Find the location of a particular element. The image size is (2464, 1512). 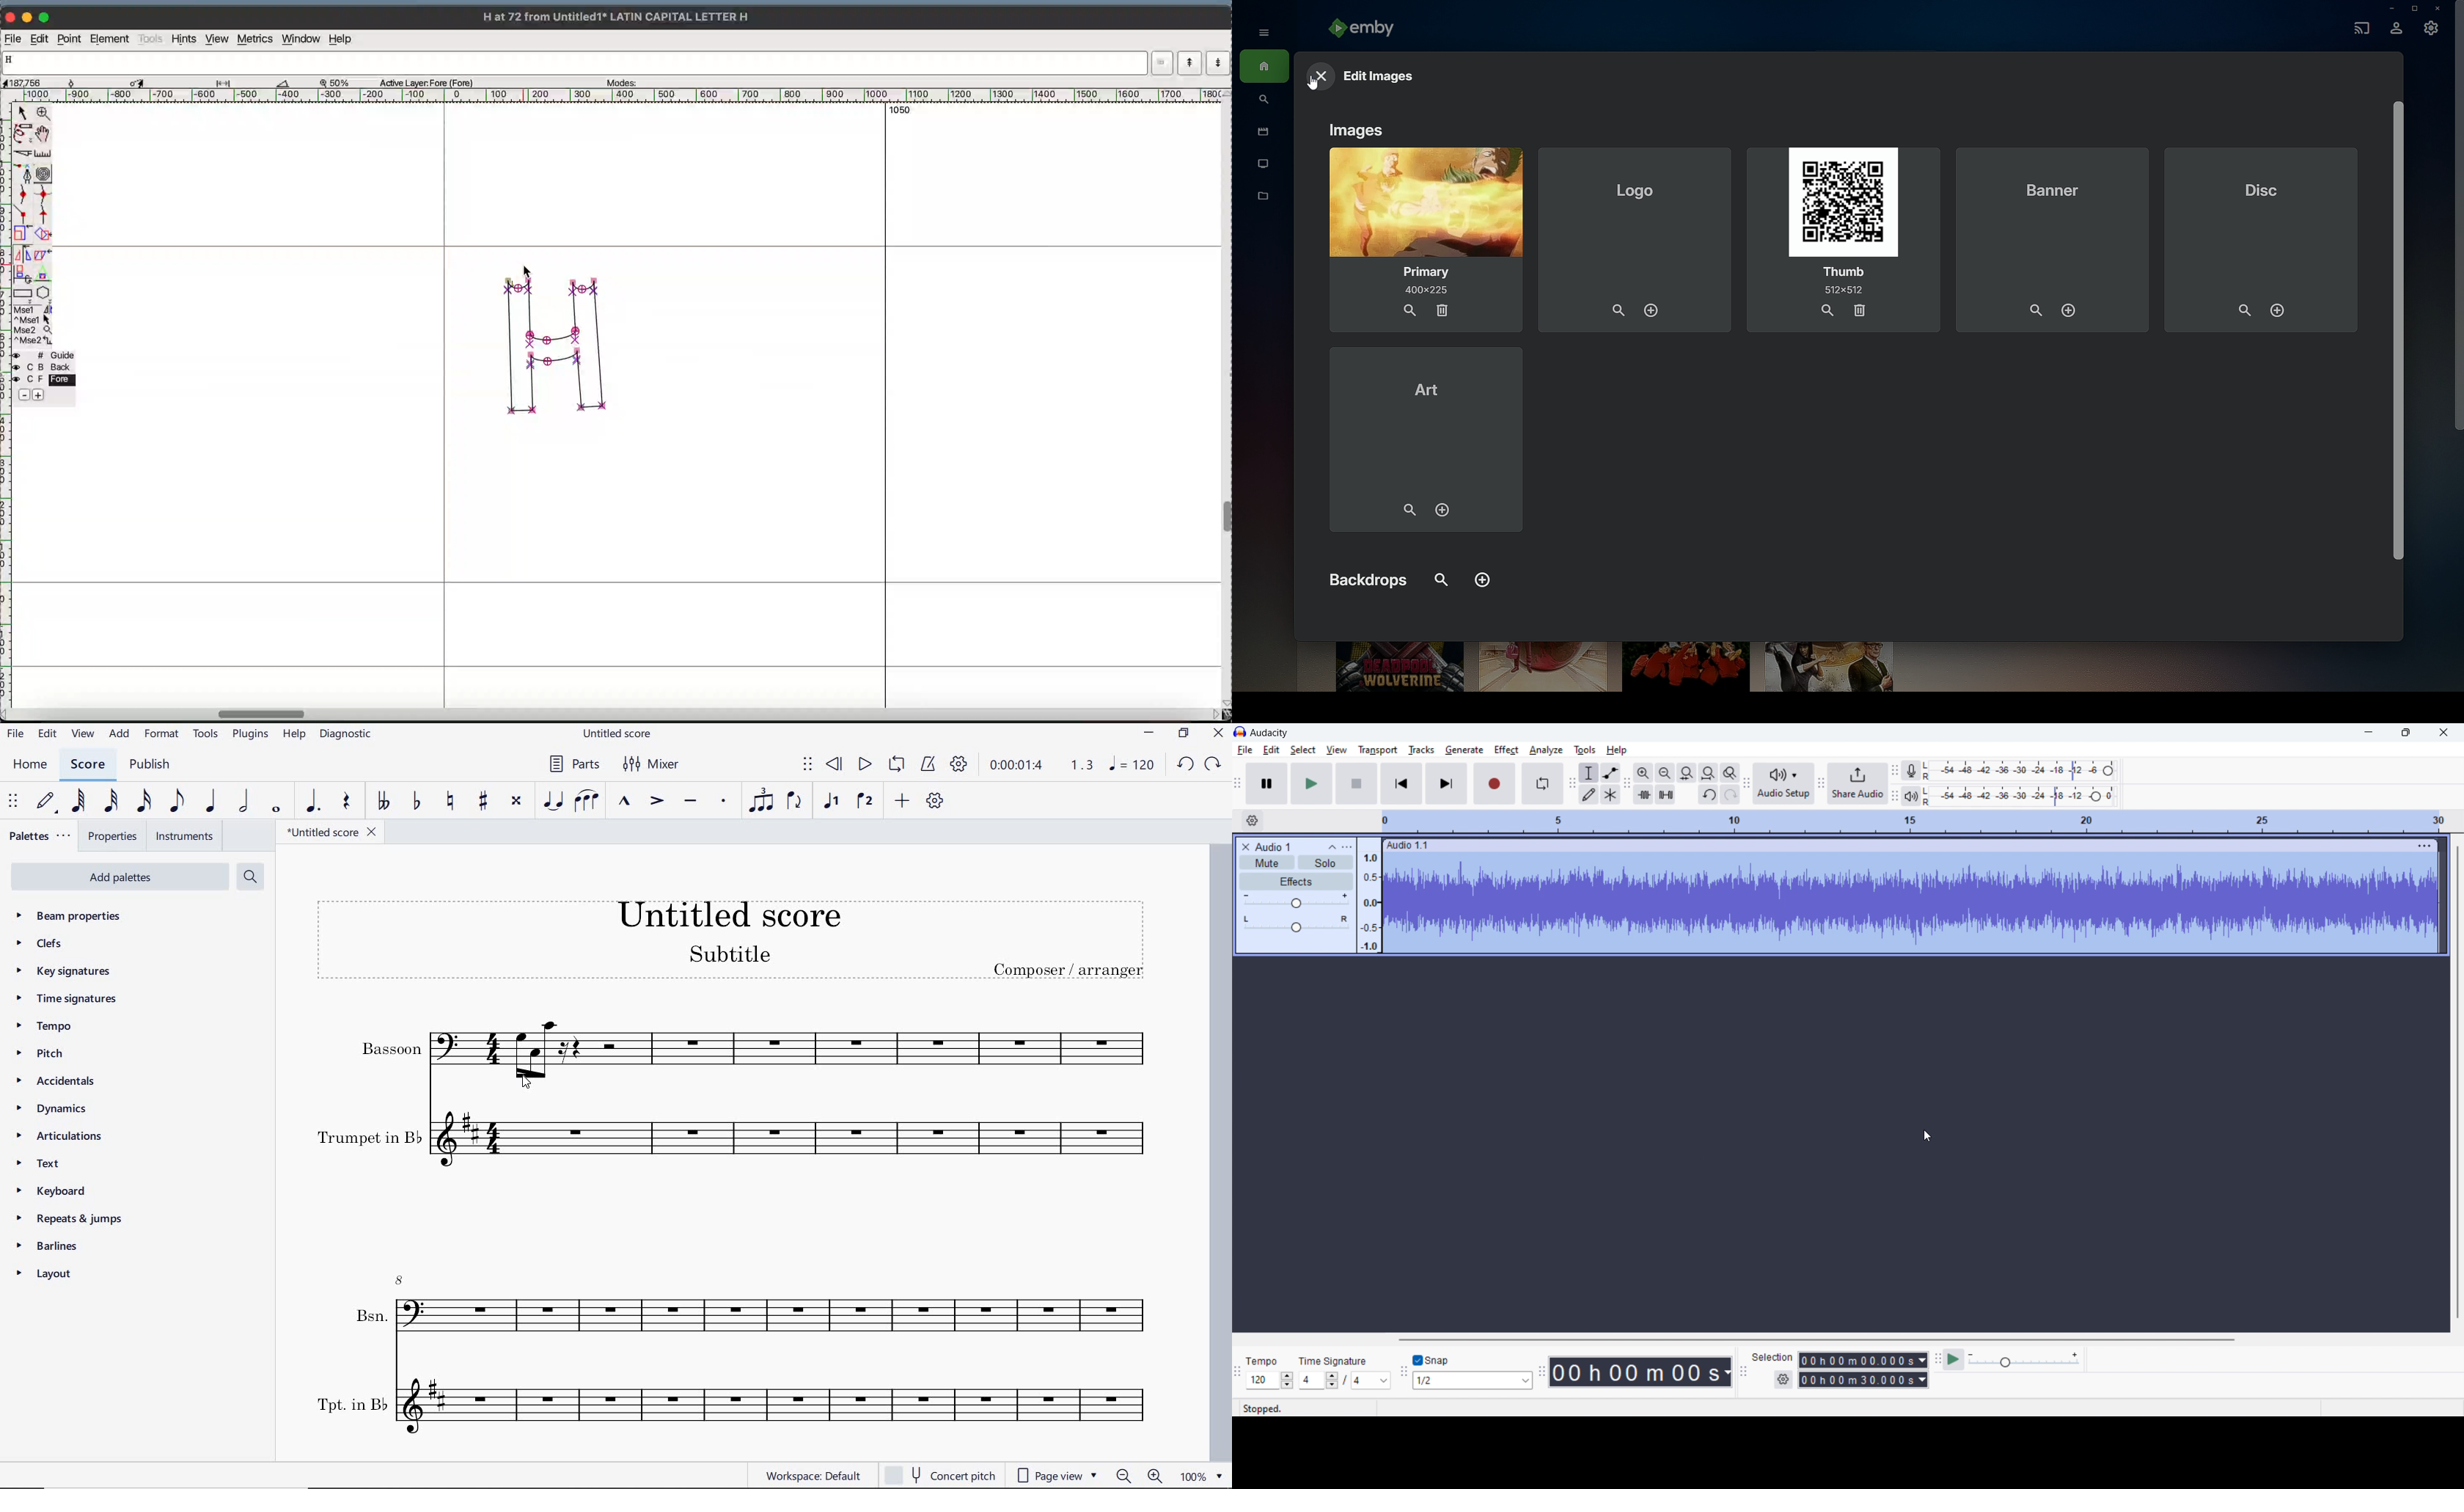

end time is located at coordinates (1862, 1379).